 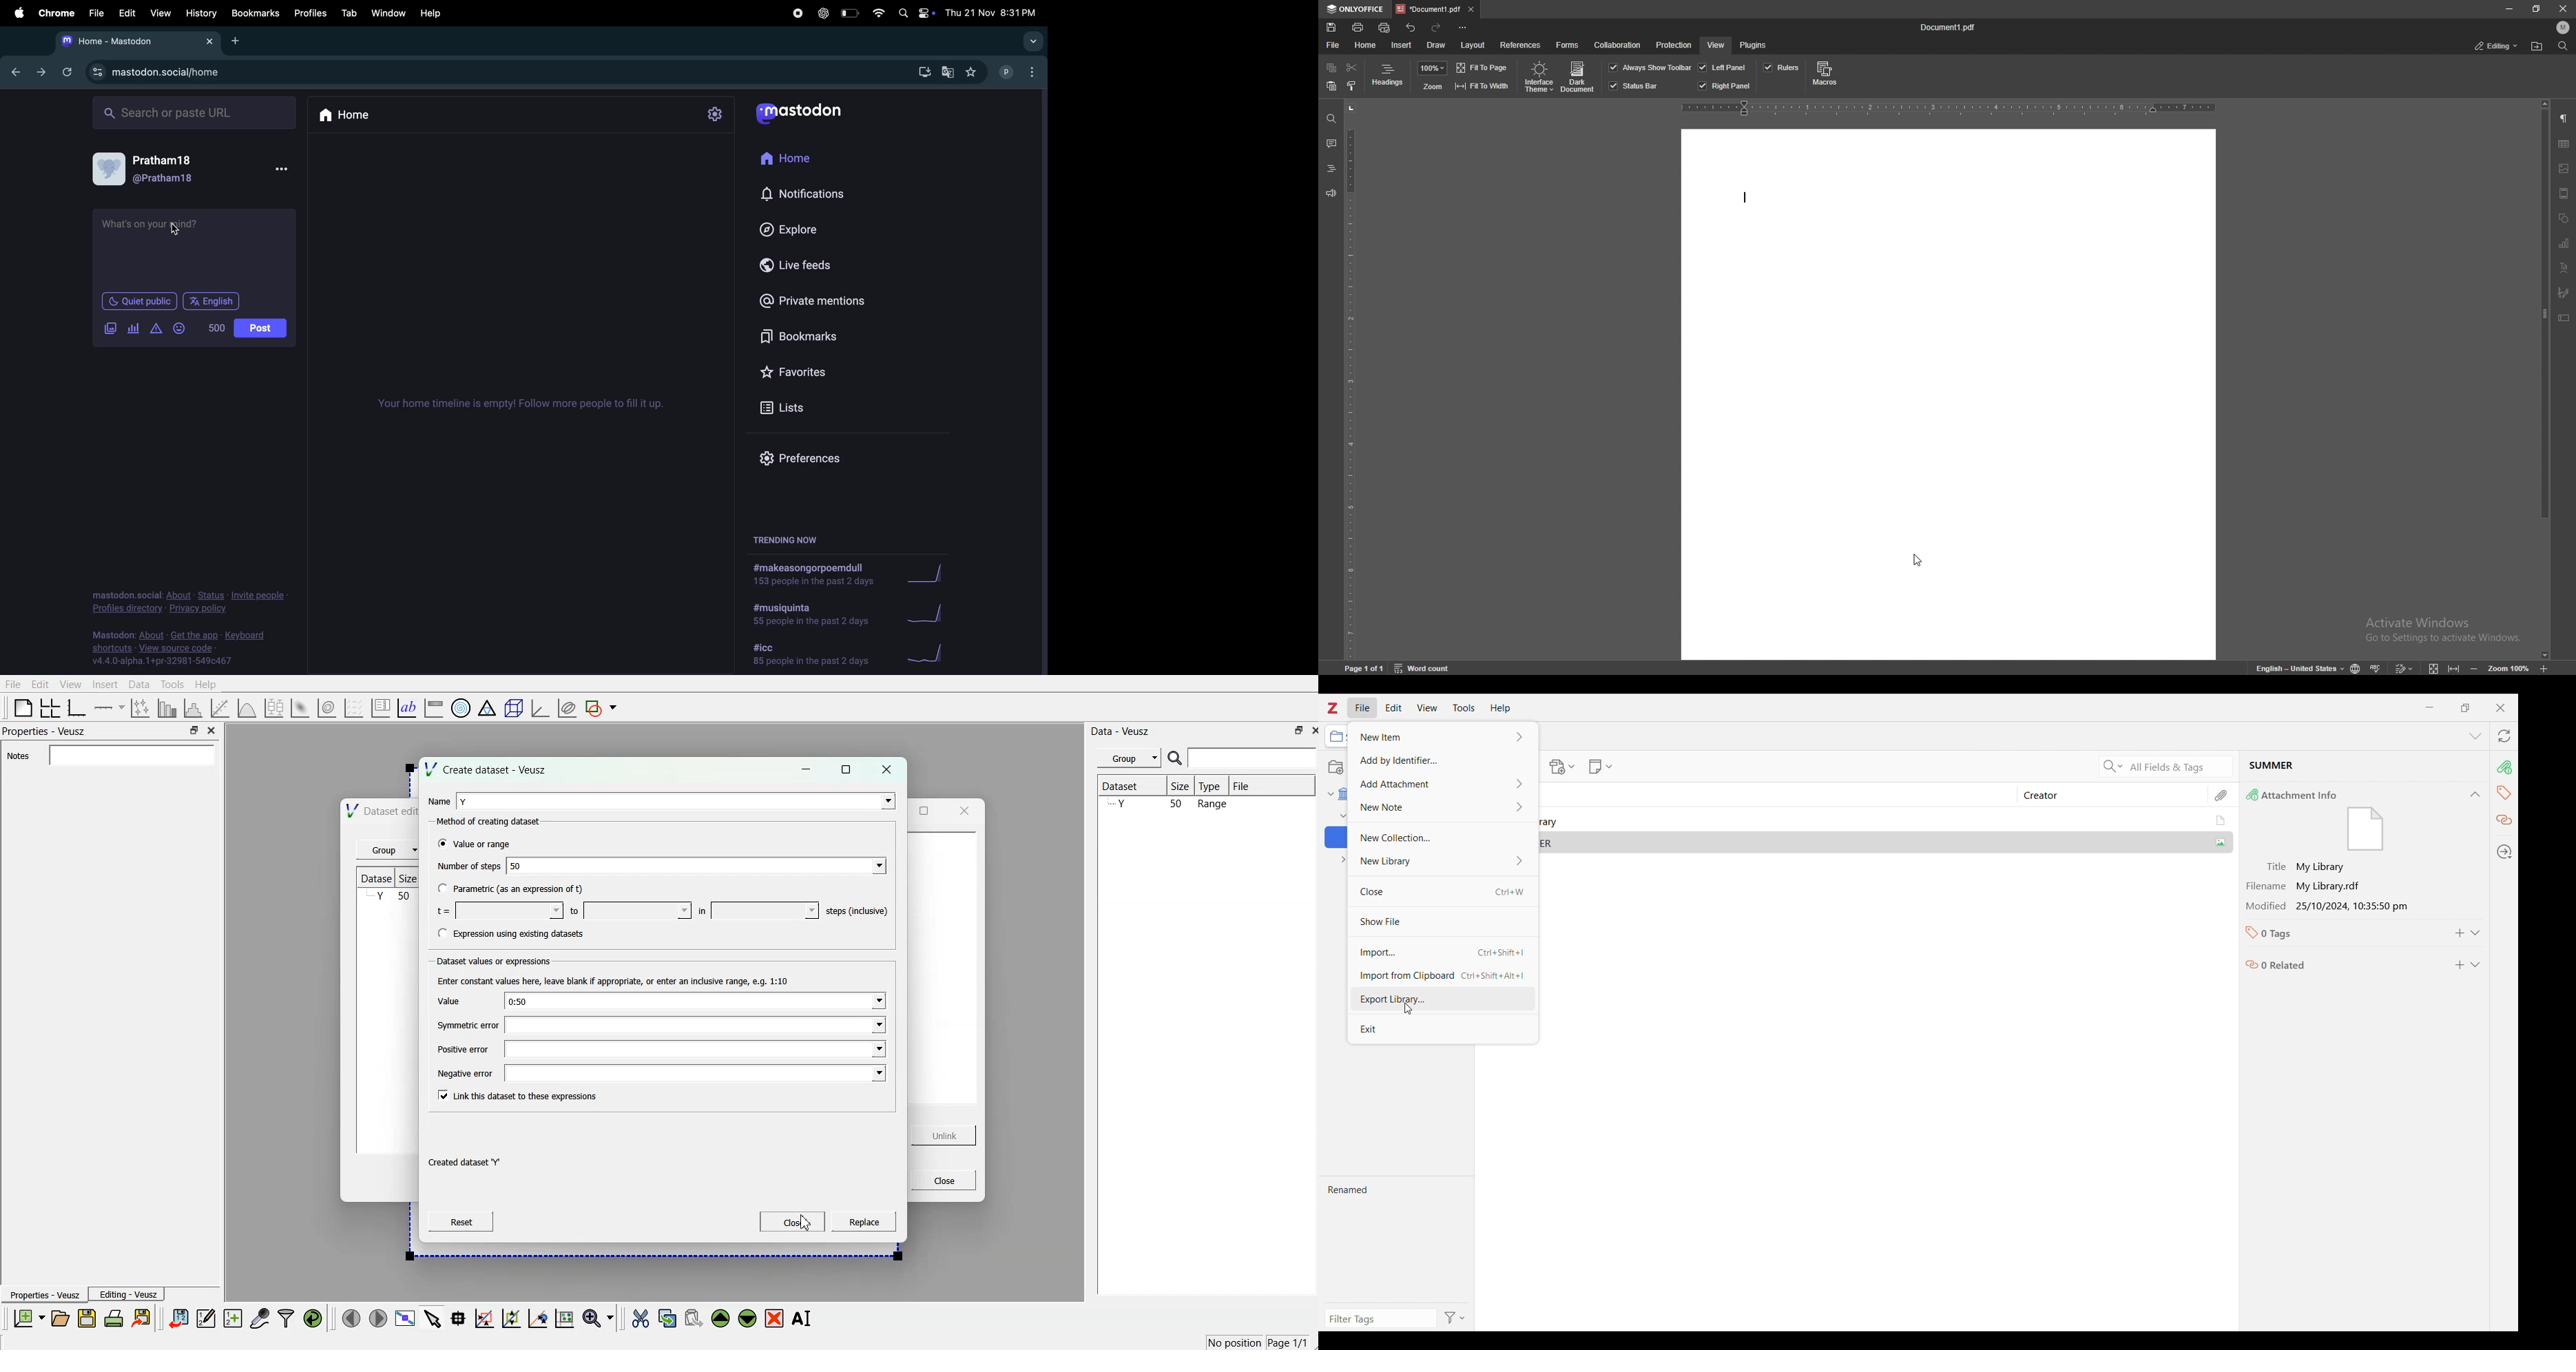 What do you see at coordinates (2356, 667) in the screenshot?
I see `change doc language` at bounding box center [2356, 667].